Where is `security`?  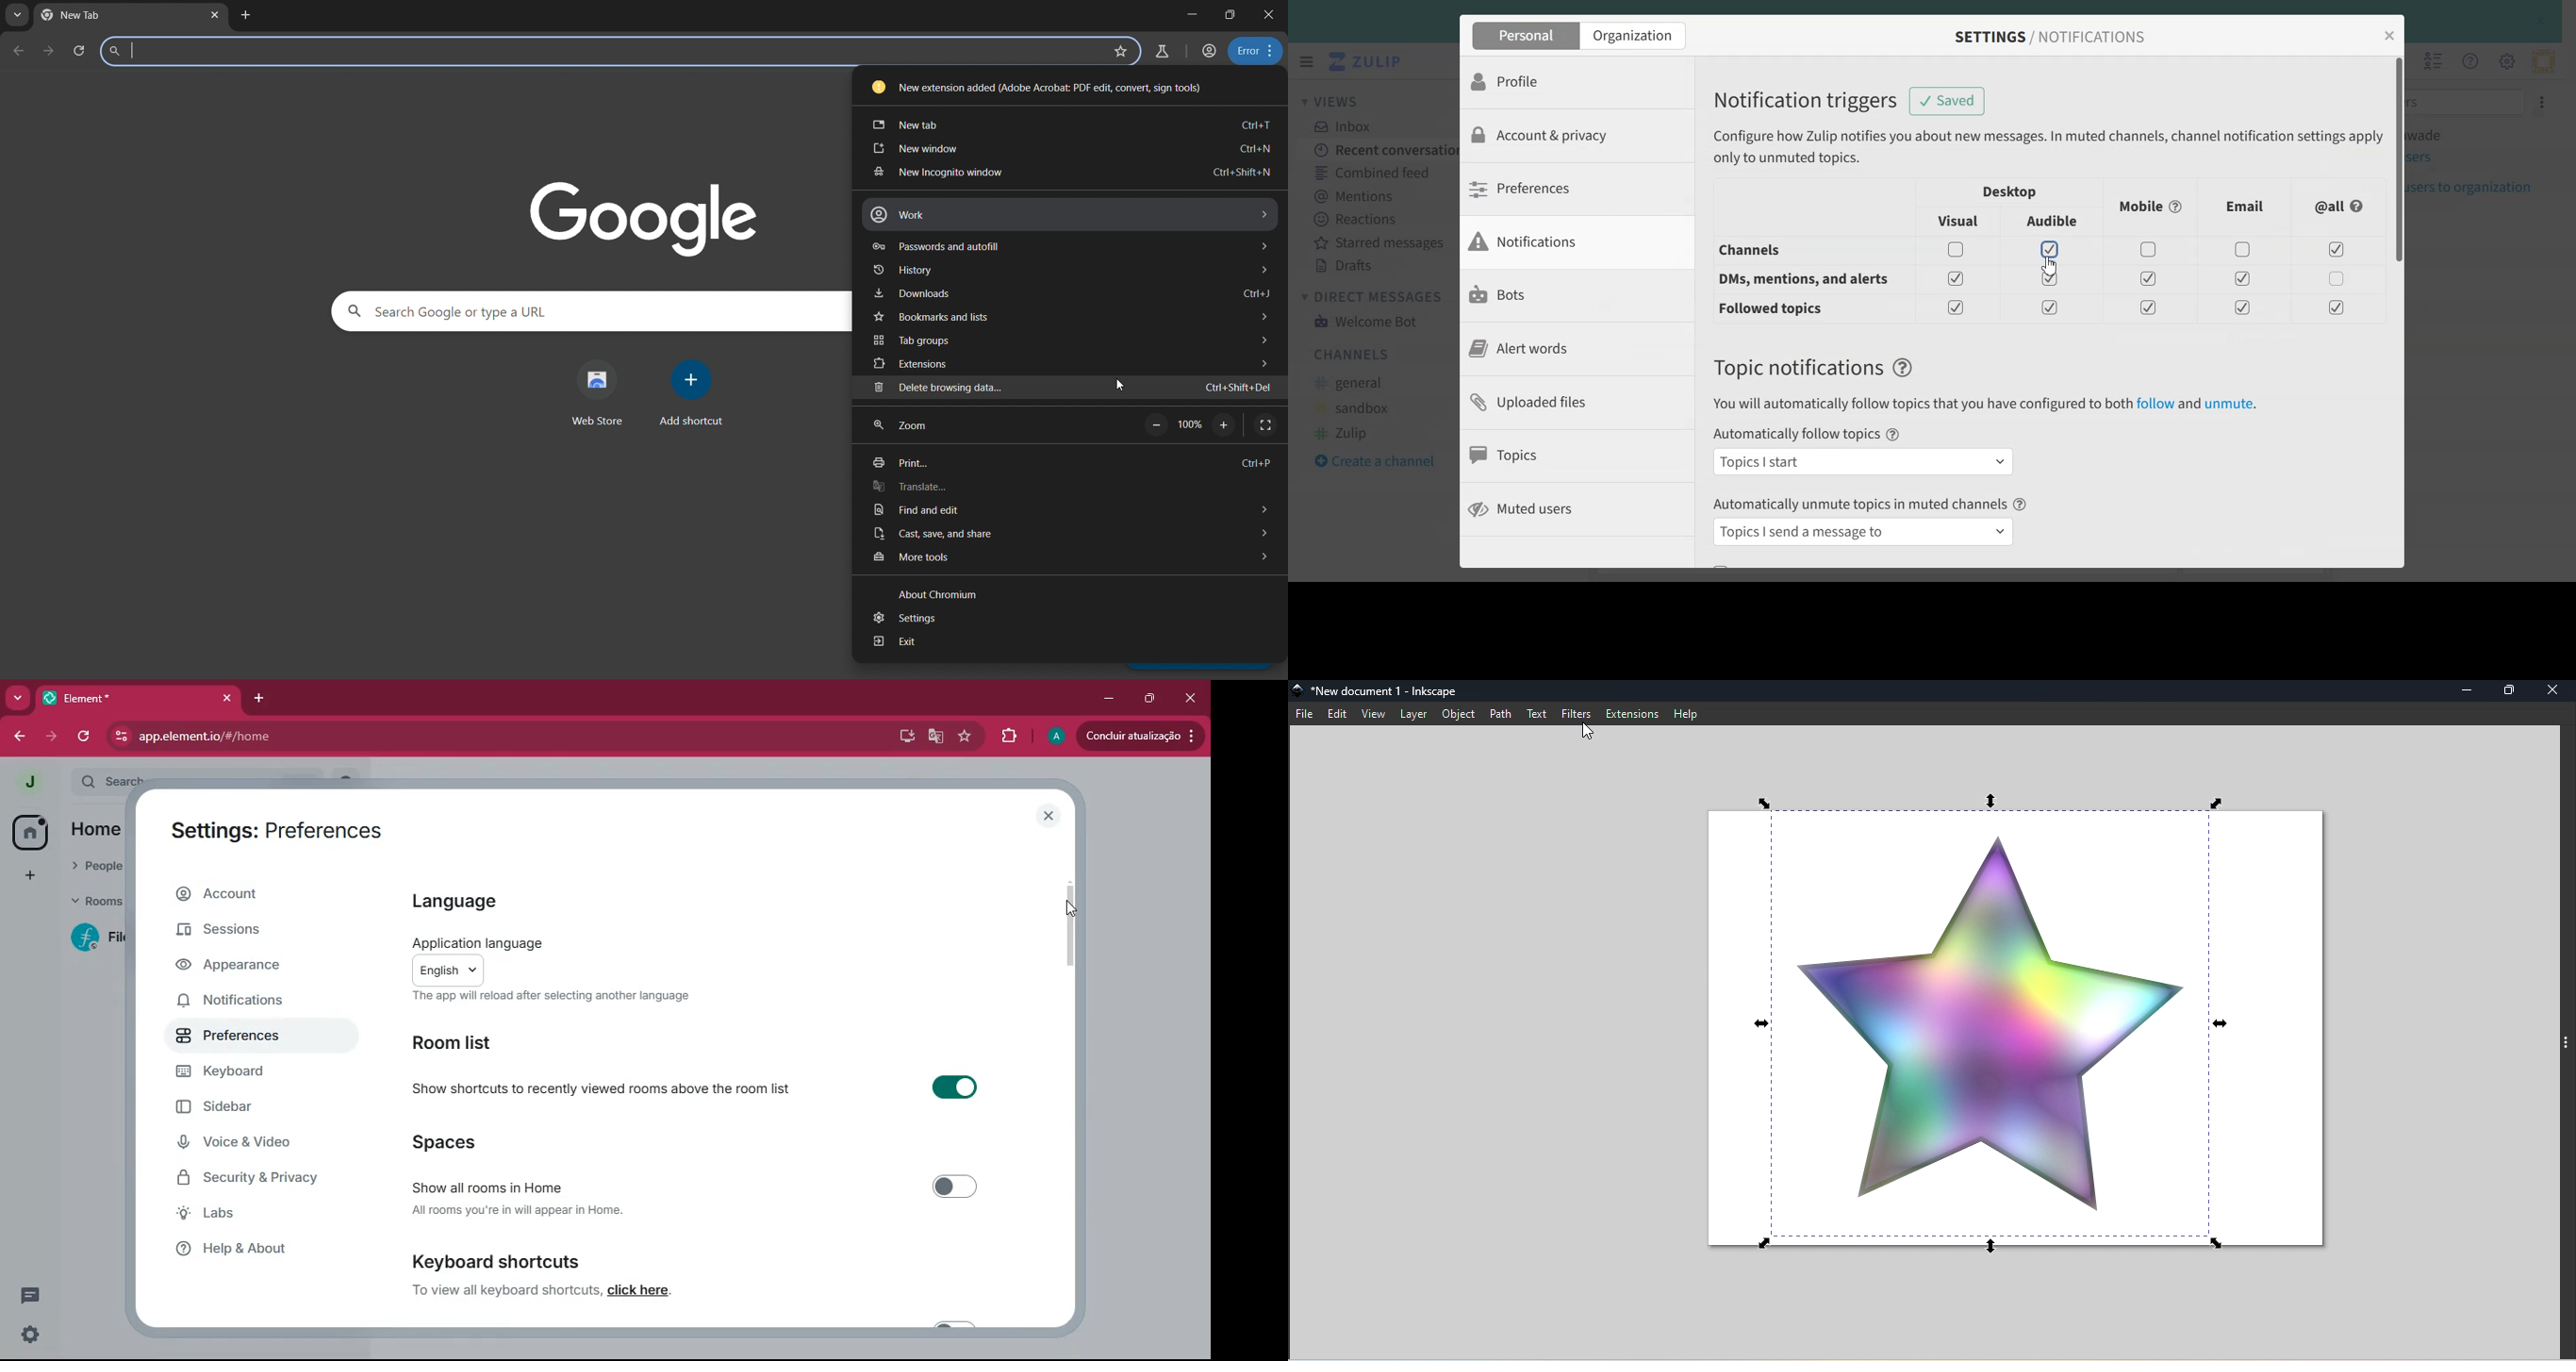
security is located at coordinates (254, 1180).